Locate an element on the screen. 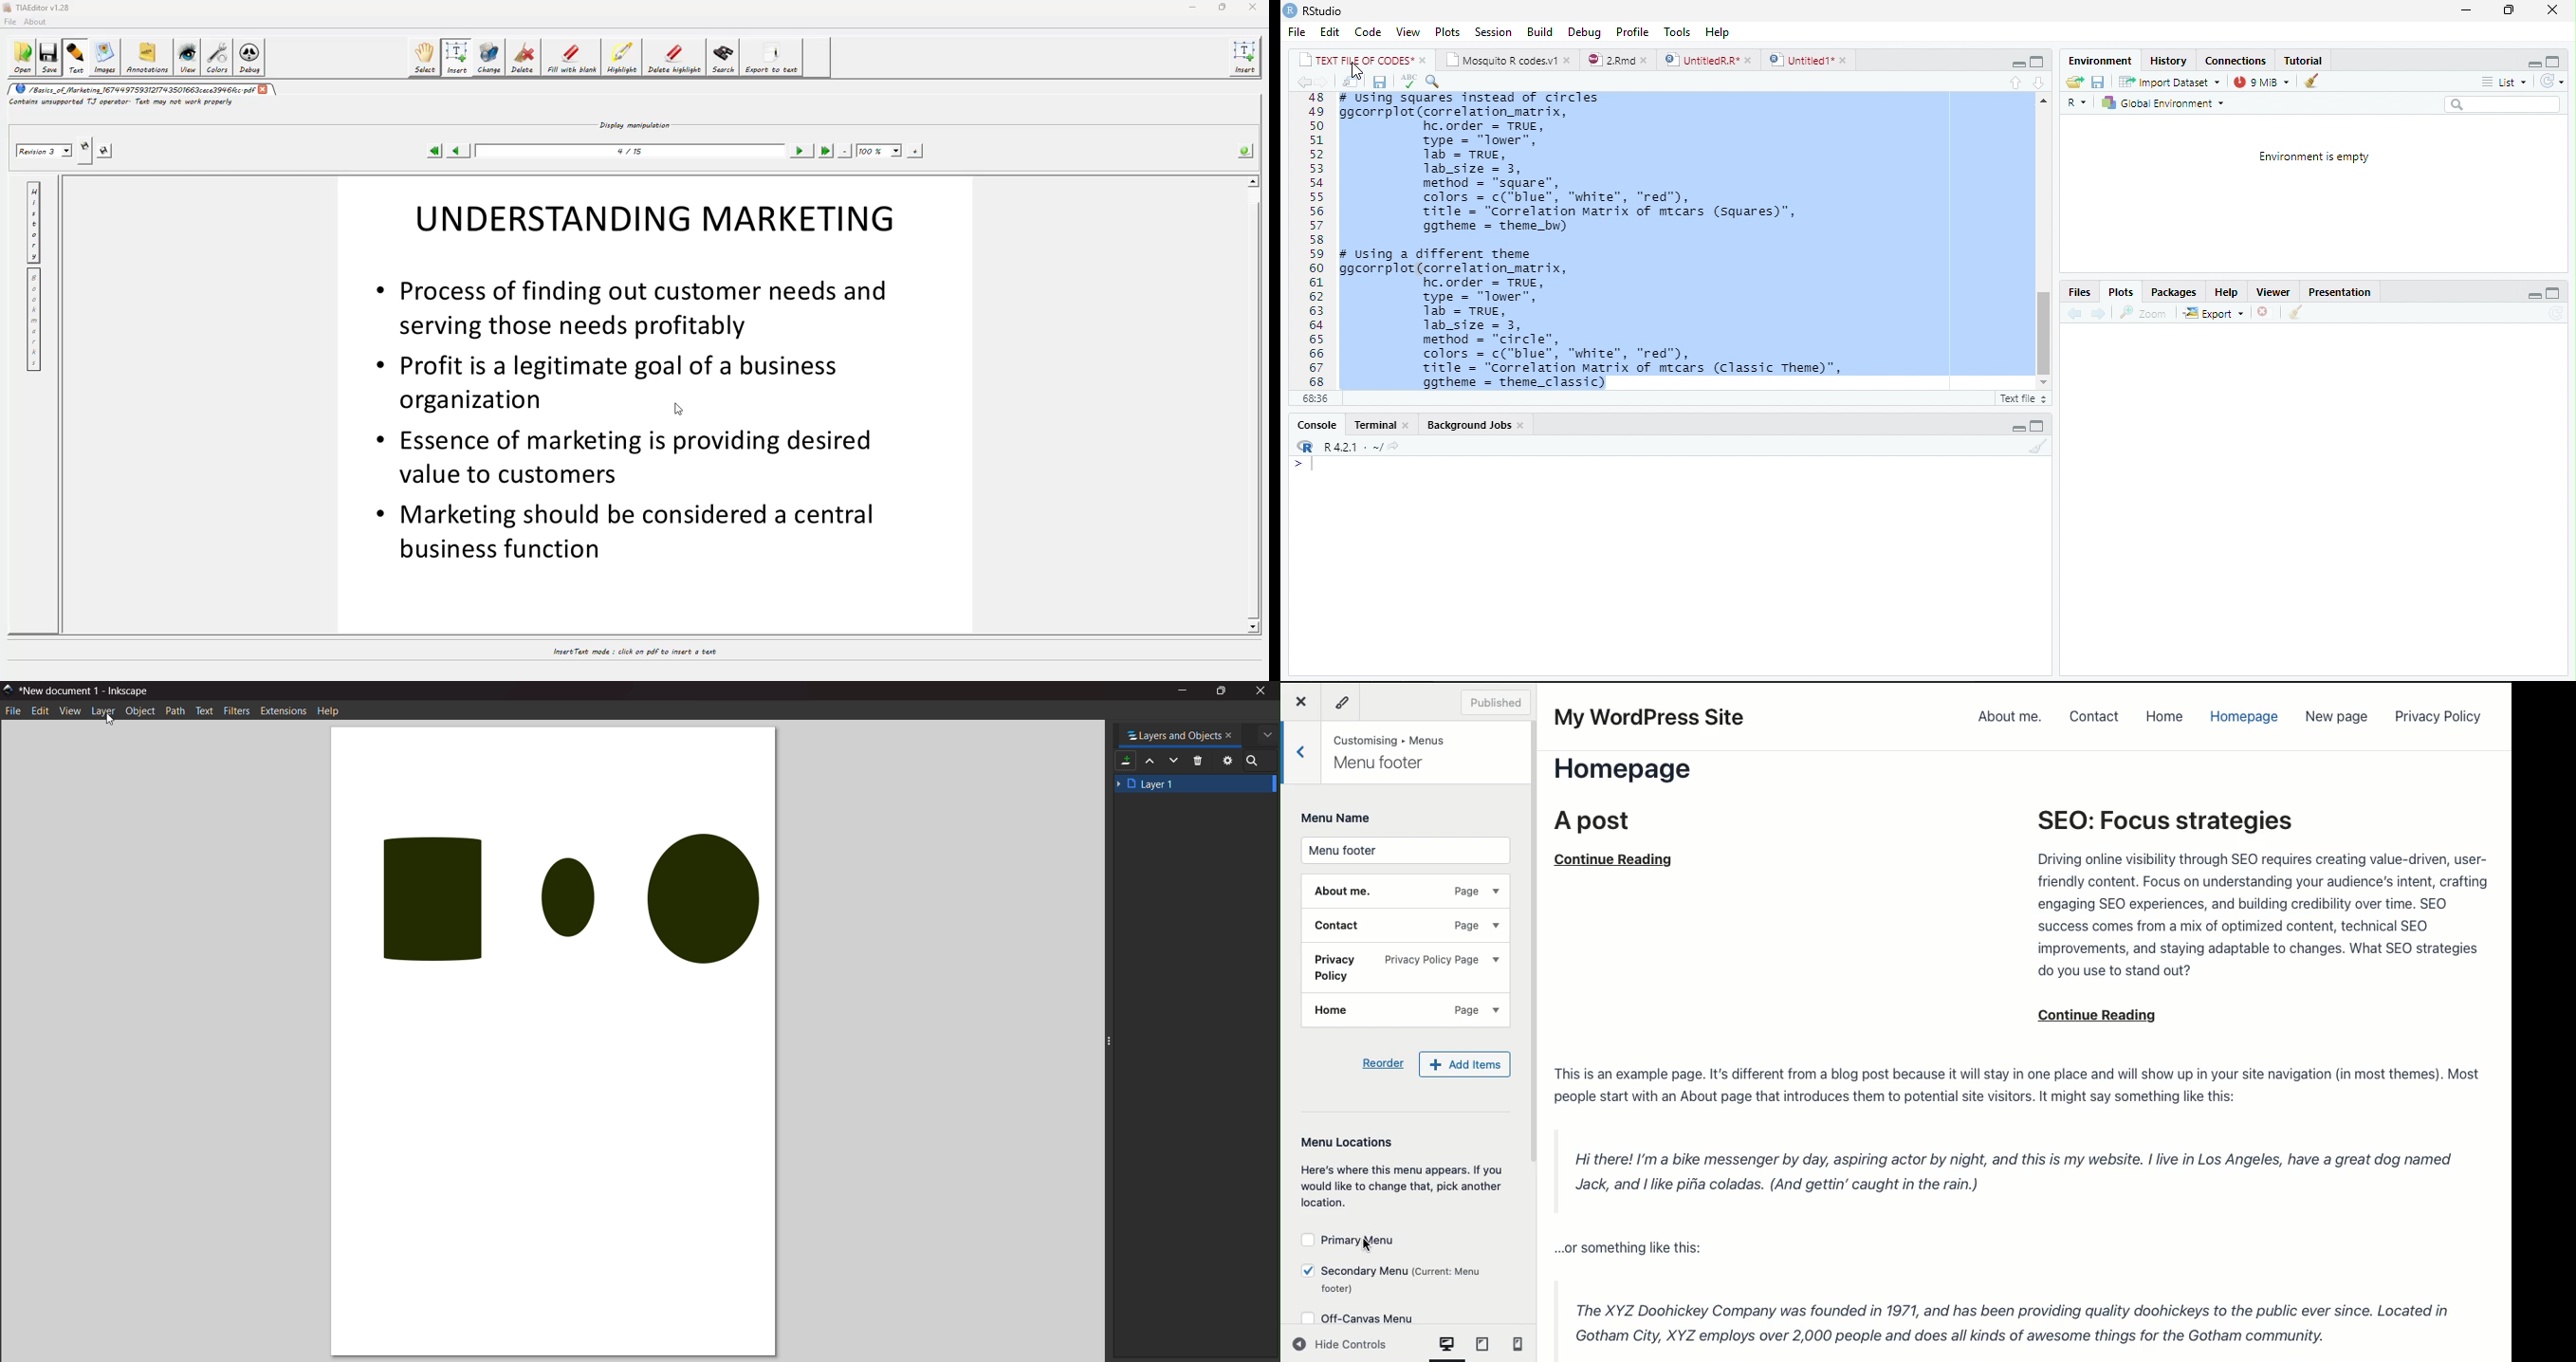  go back to the previous source location is located at coordinates (1307, 83).